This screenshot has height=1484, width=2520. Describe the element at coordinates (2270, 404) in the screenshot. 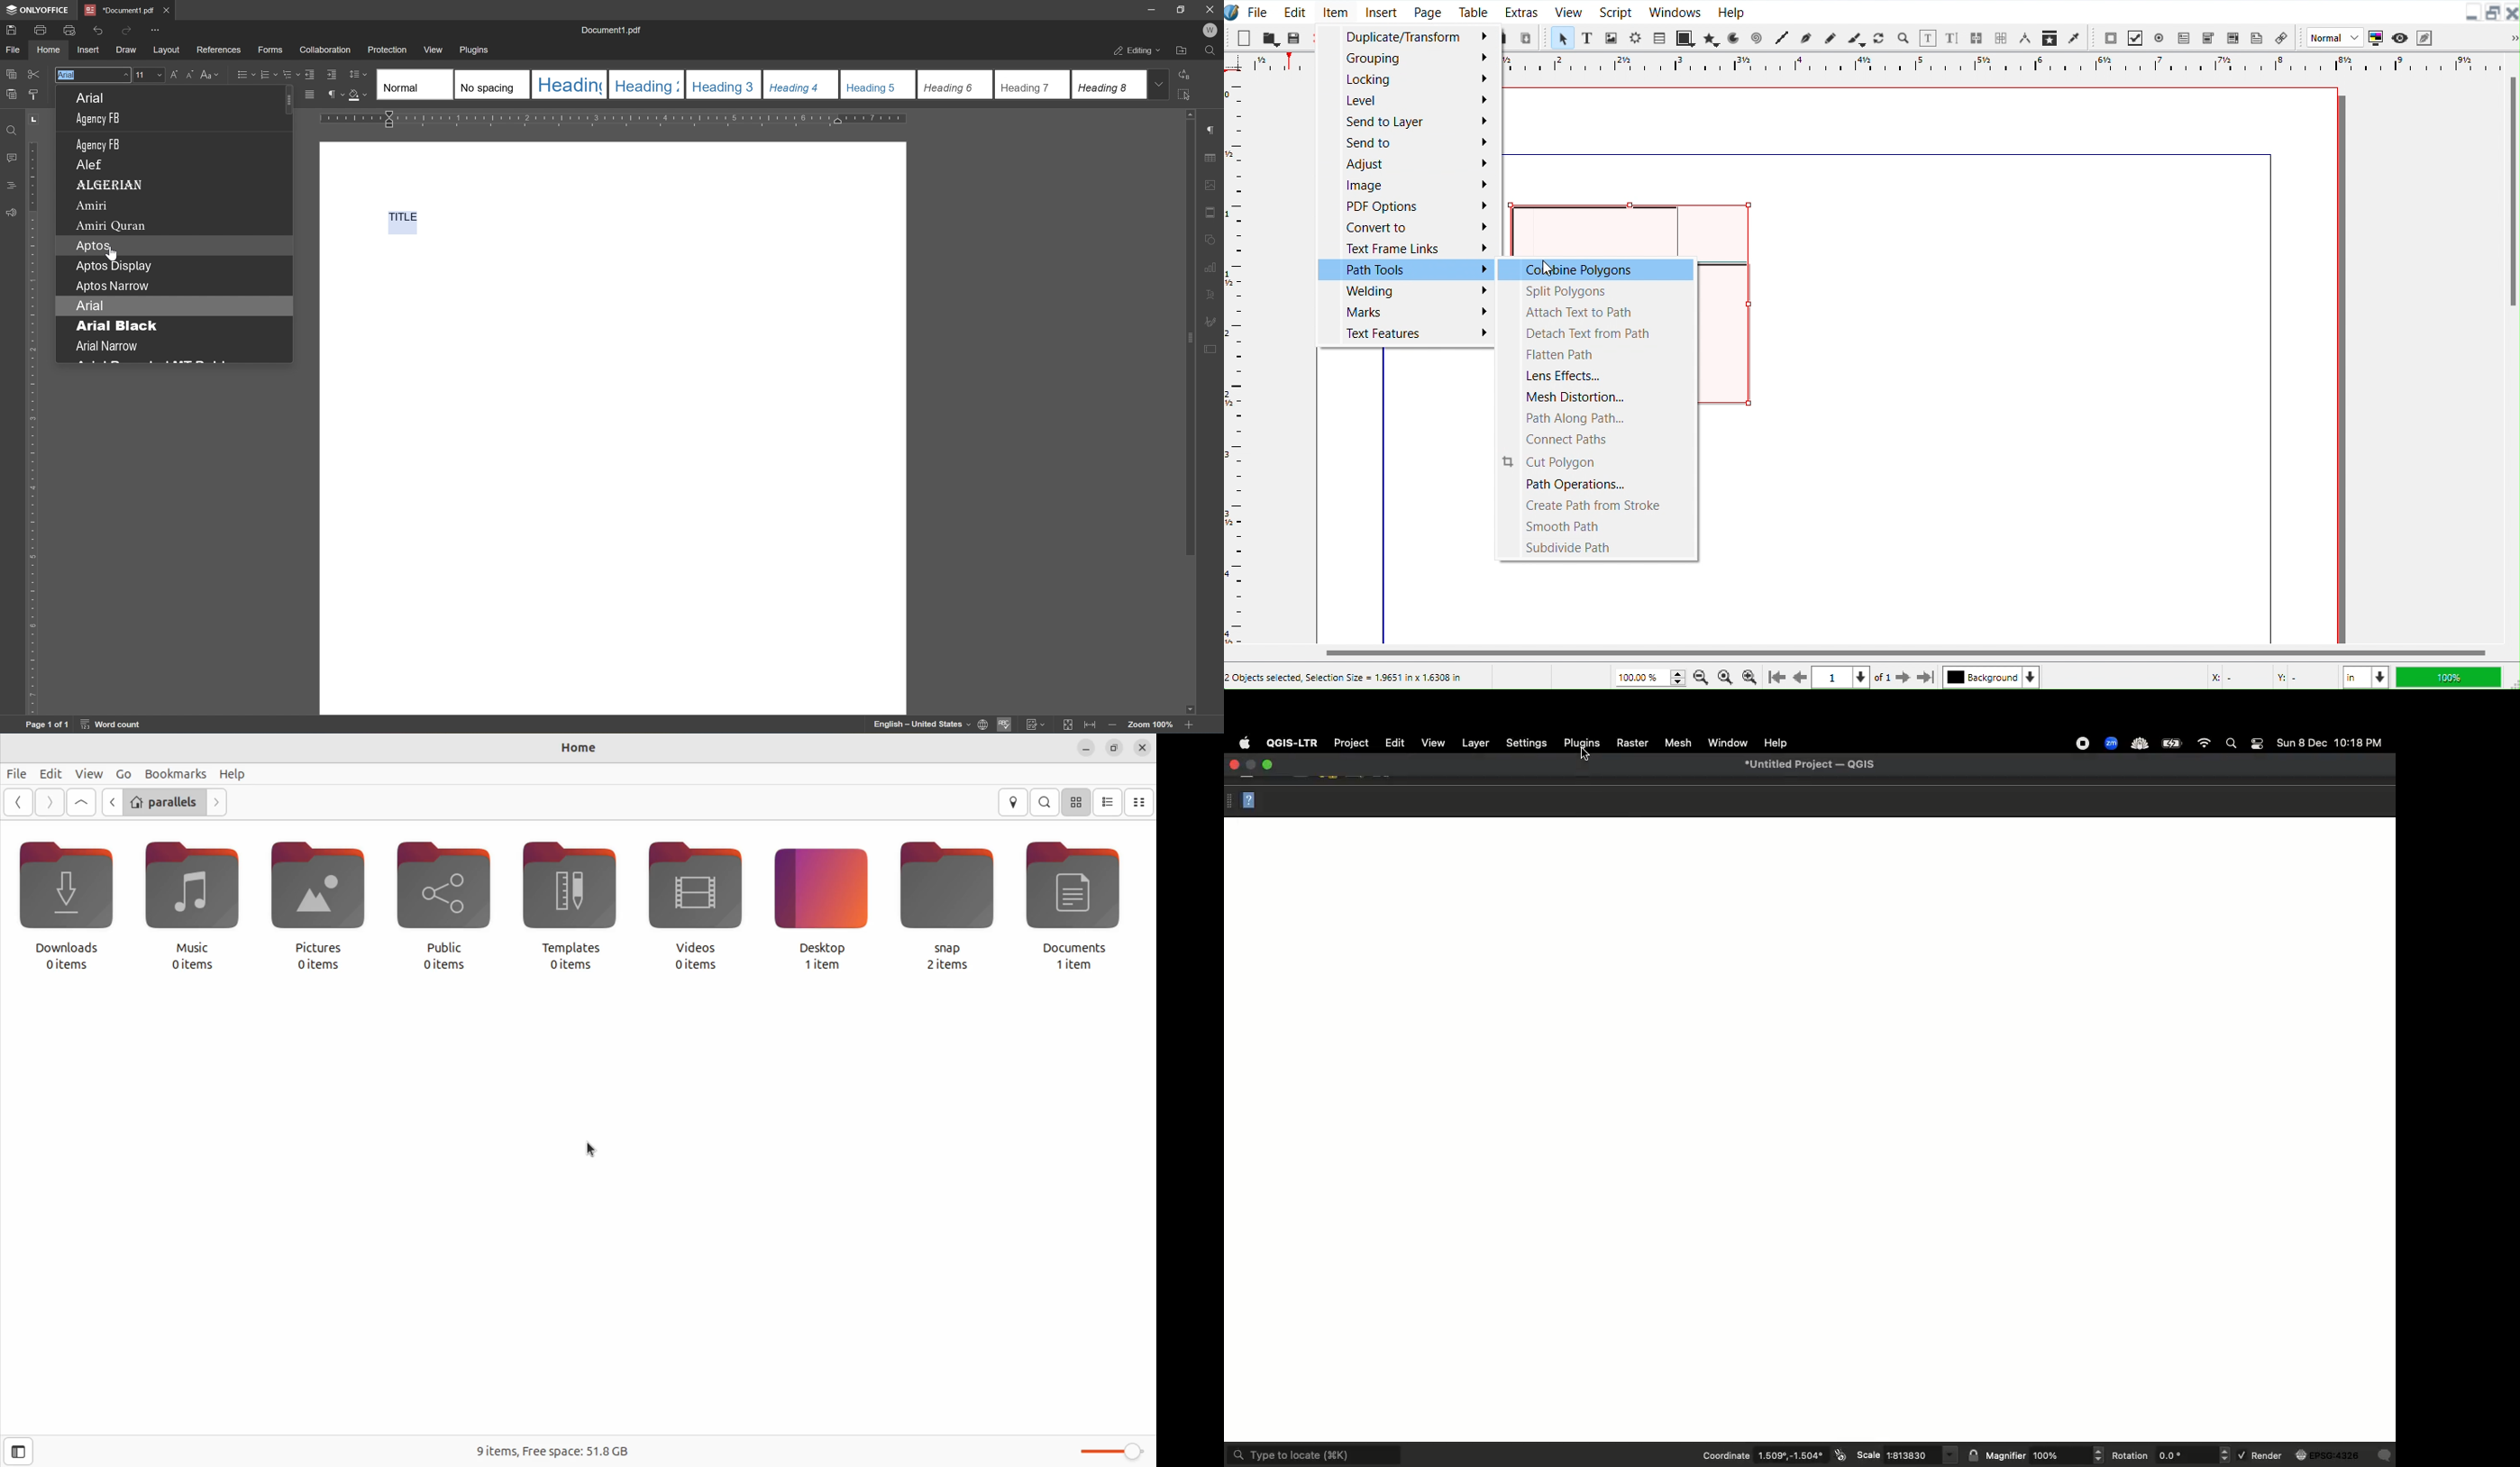

I see `line` at that location.